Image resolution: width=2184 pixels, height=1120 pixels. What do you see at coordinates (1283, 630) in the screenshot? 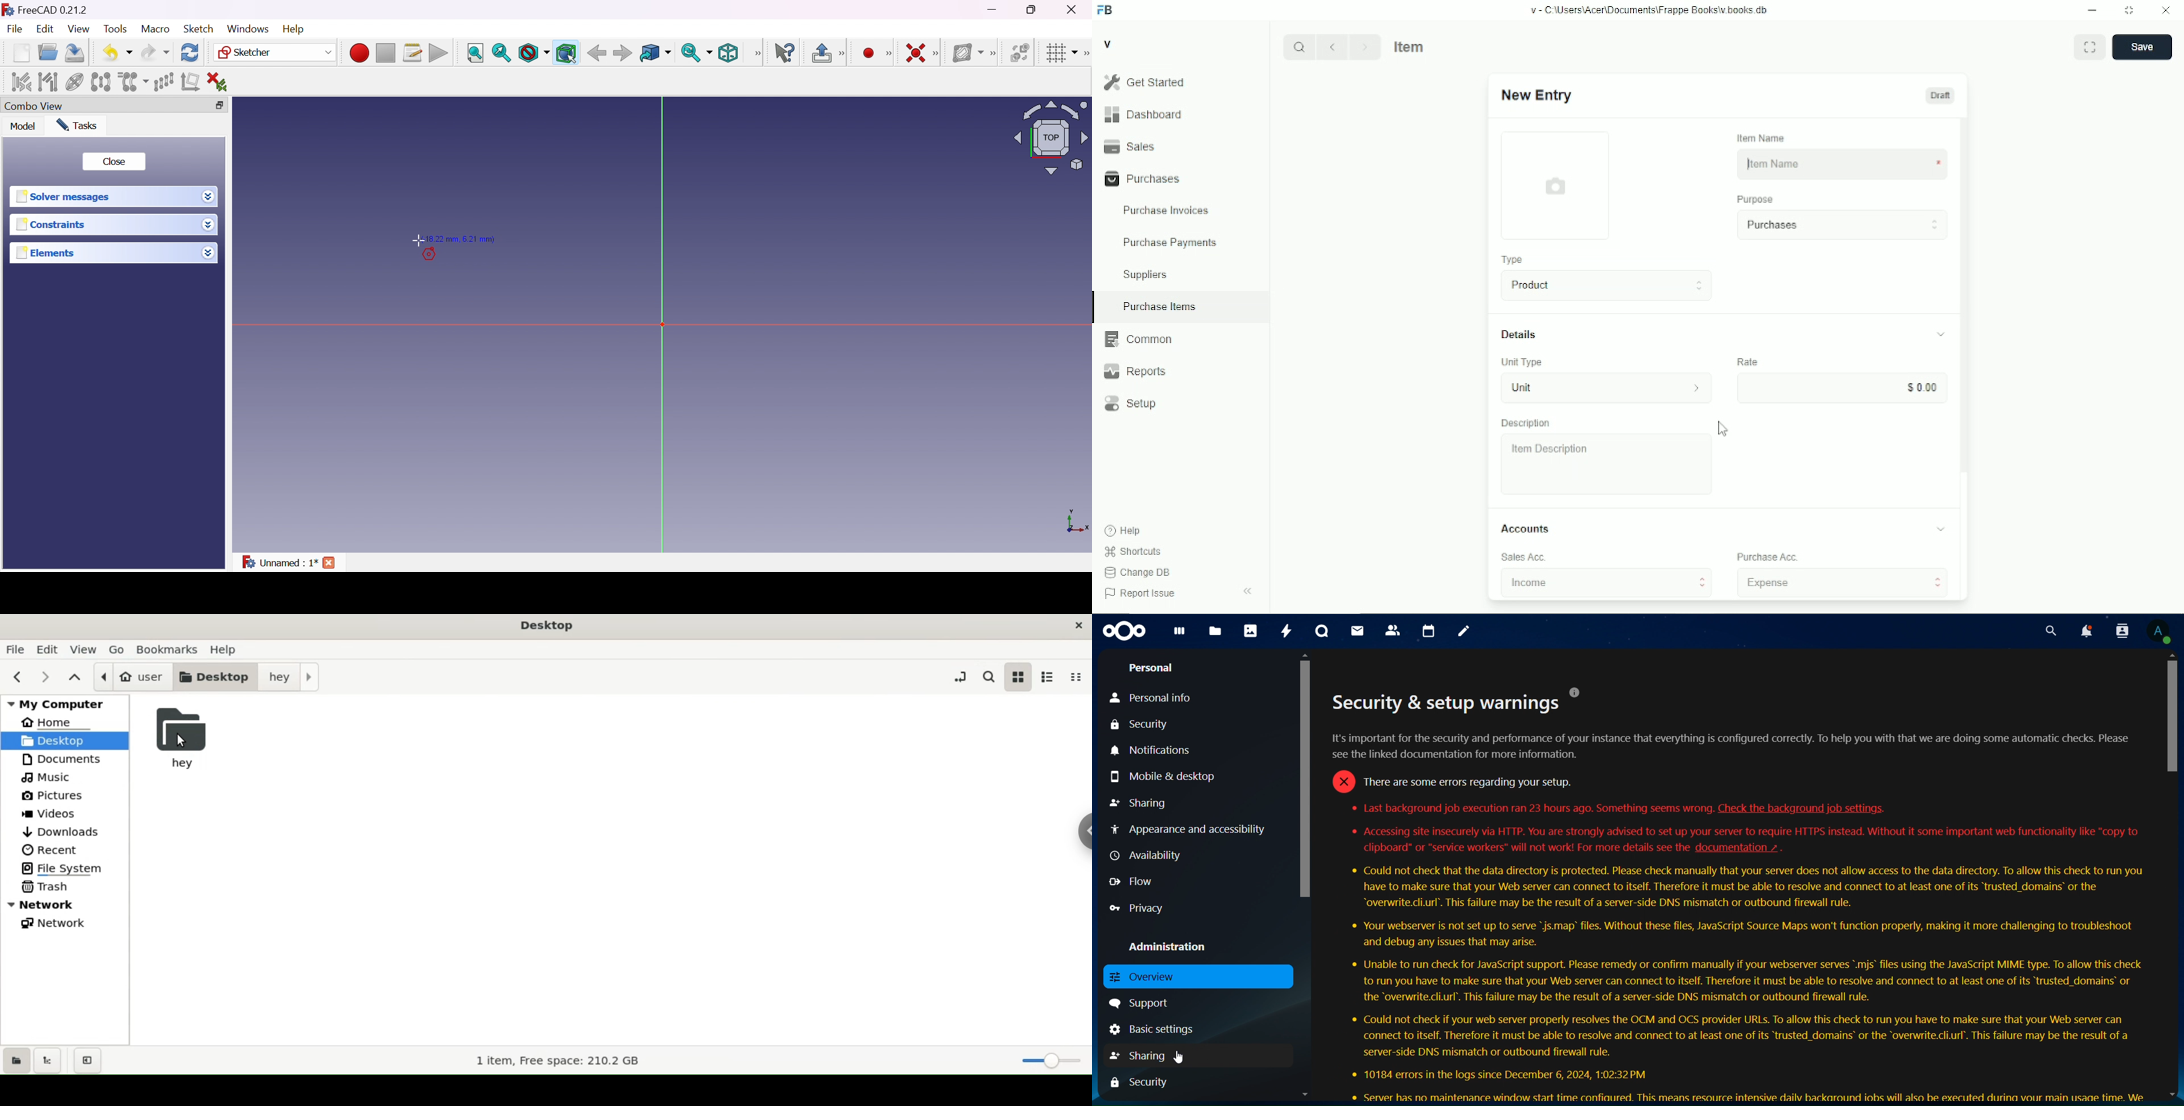
I see `activity` at bounding box center [1283, 630].